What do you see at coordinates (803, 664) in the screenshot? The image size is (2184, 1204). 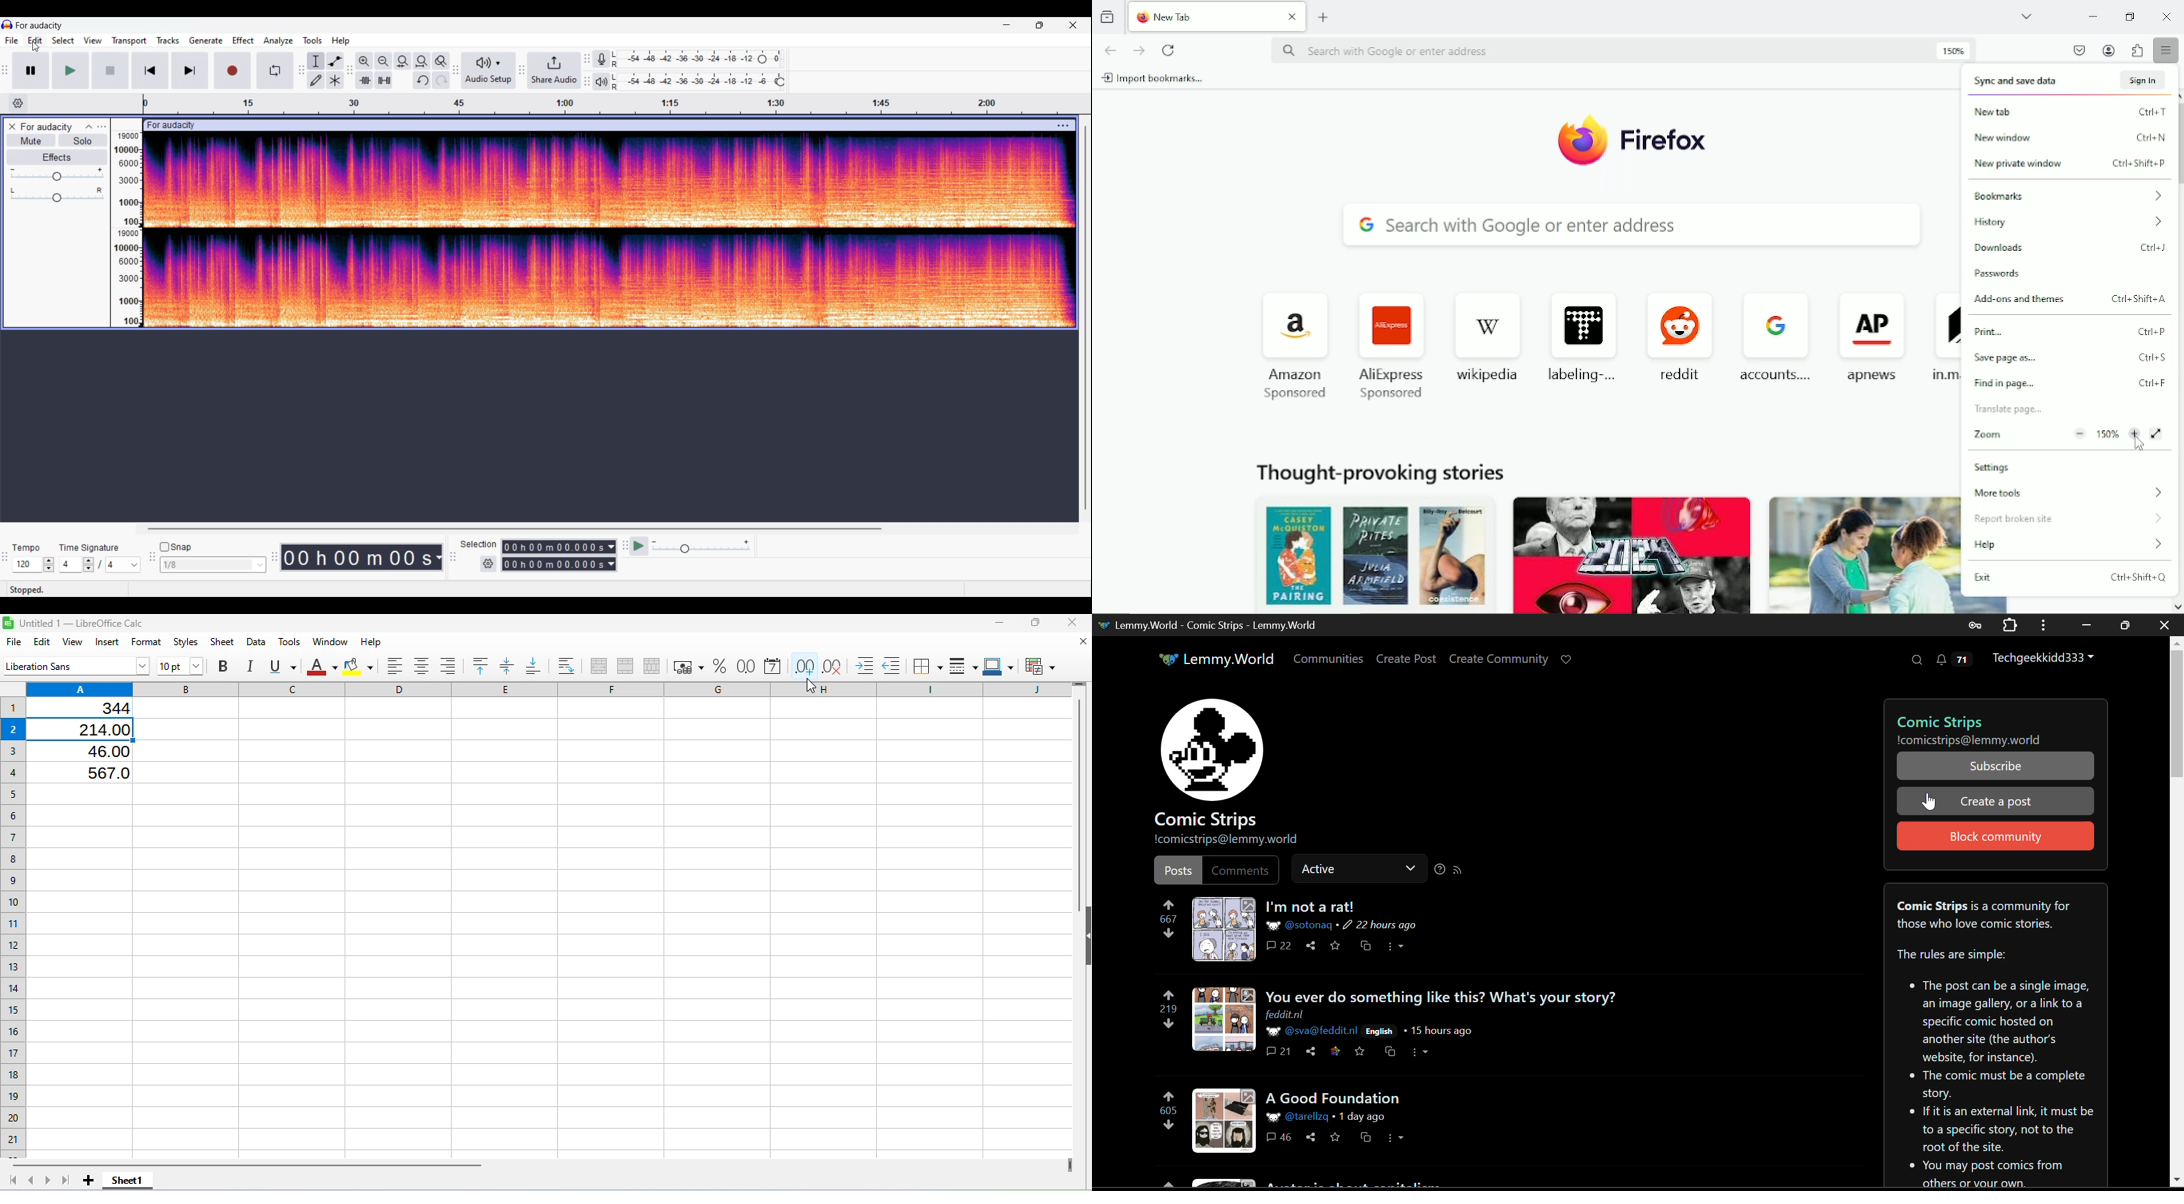 I see `Add decimal place` at bounding box center [803, 664].